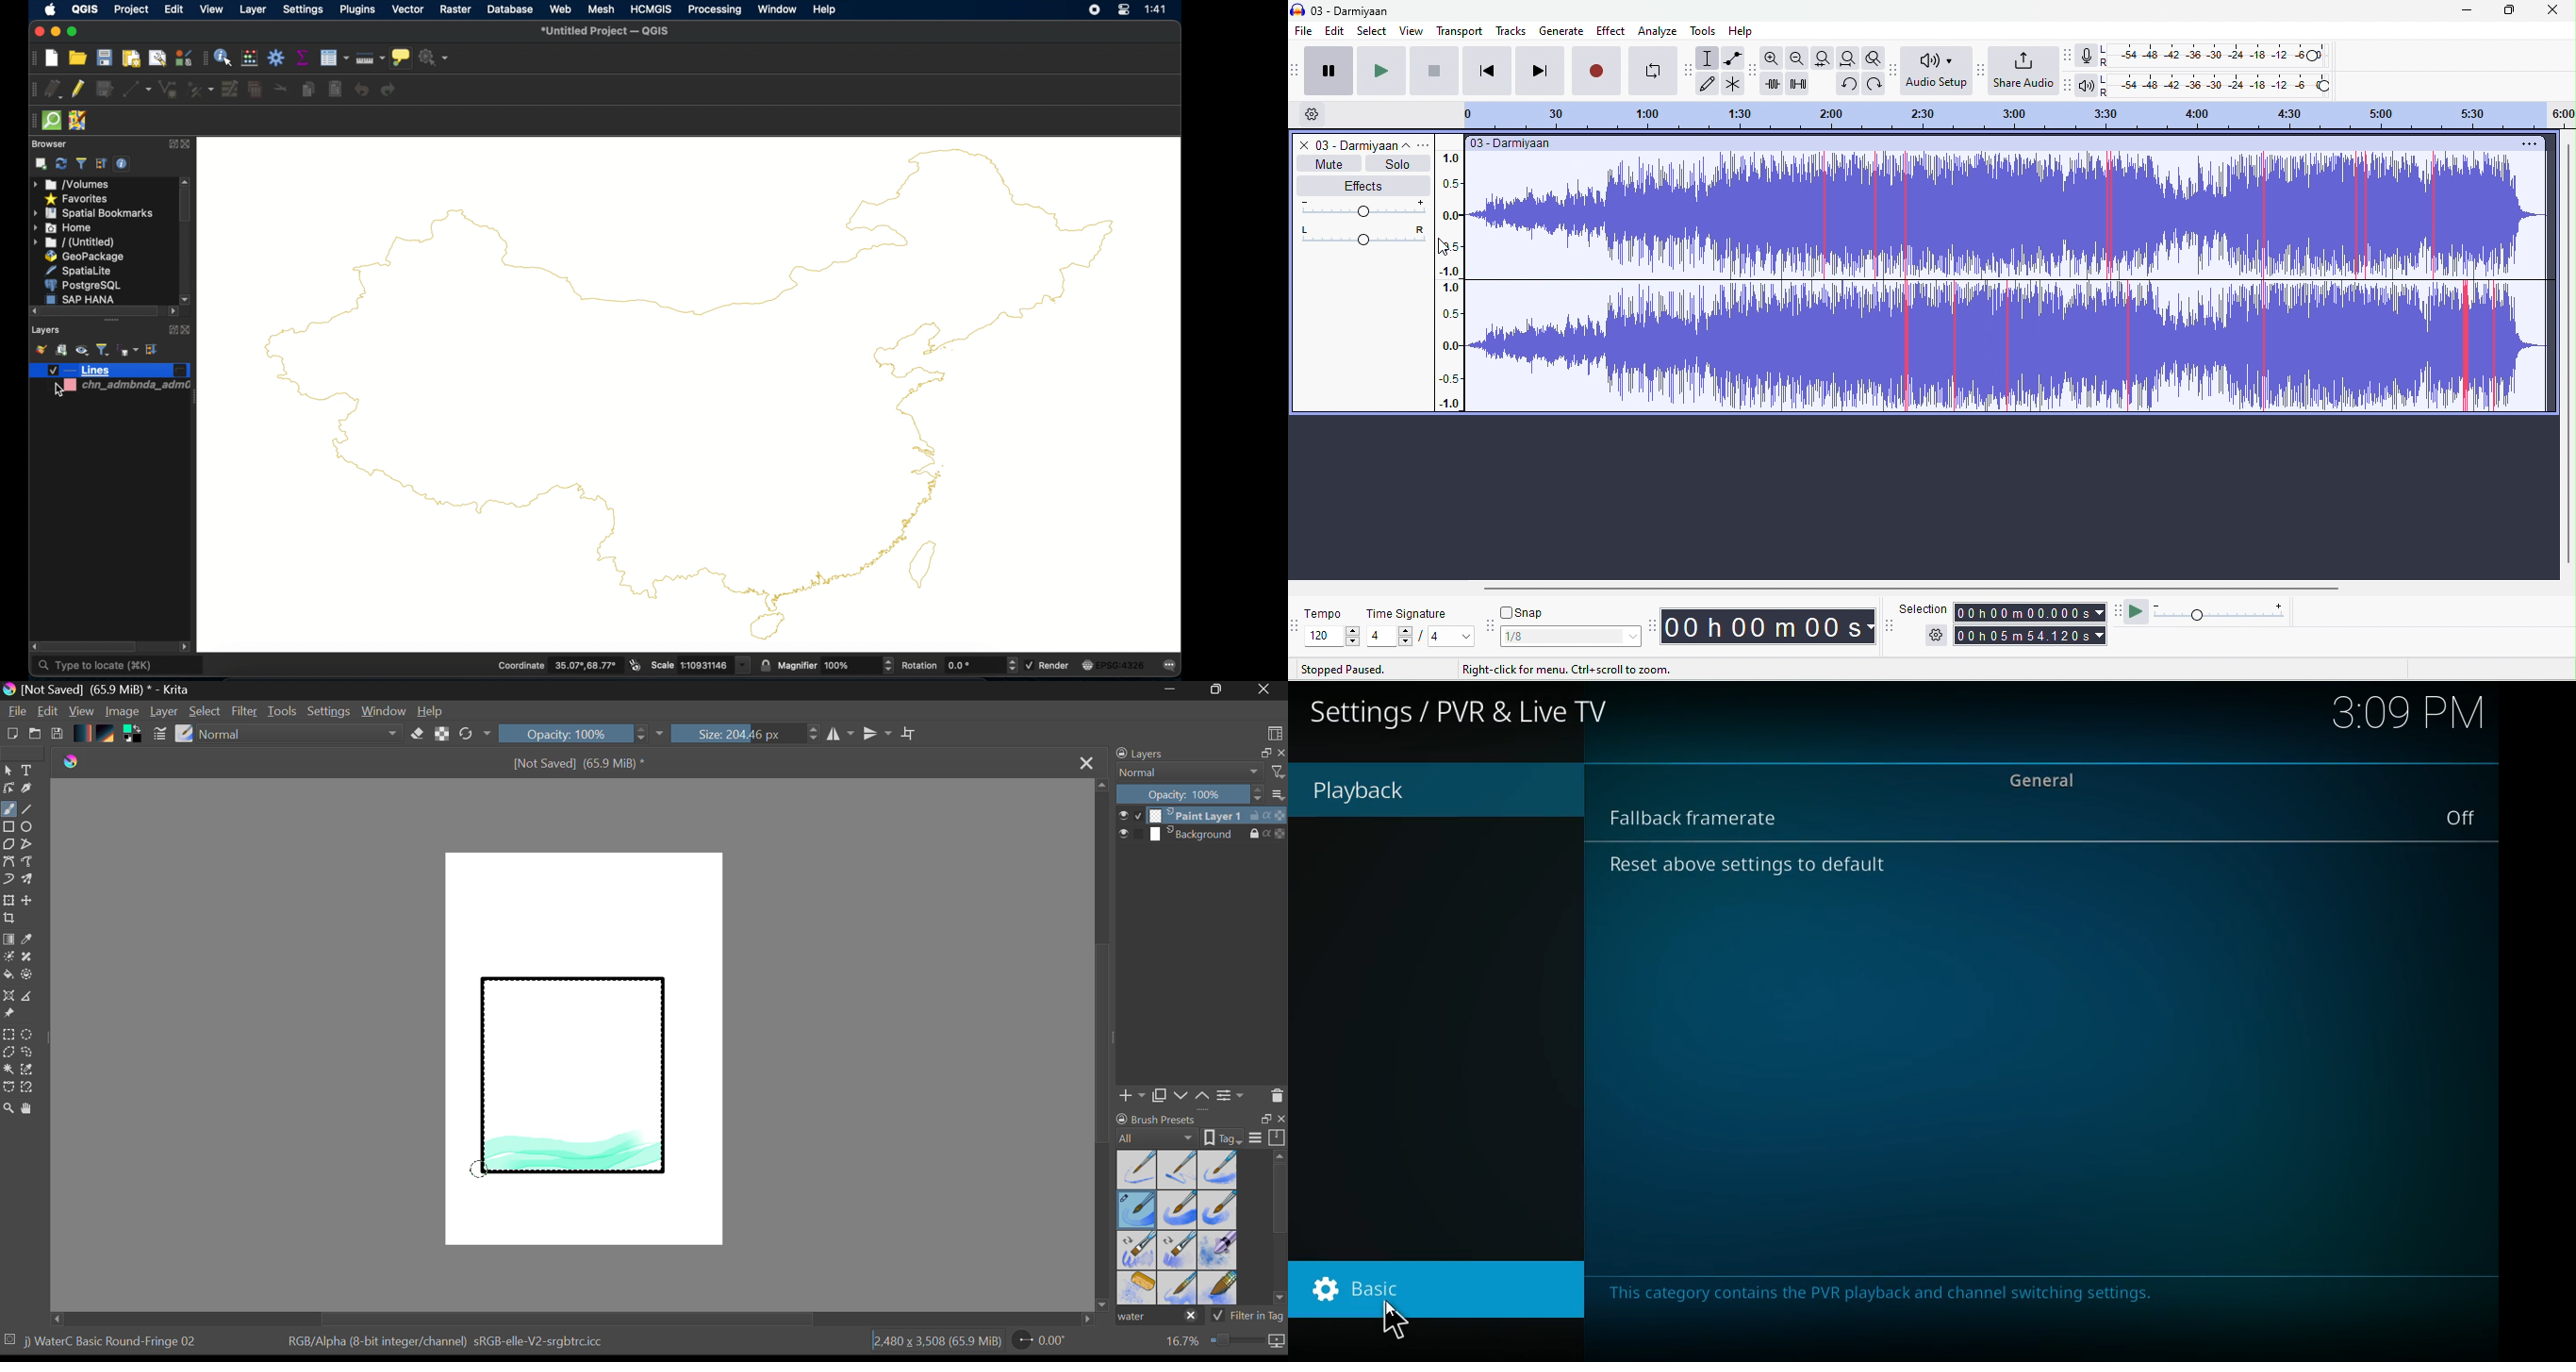  Describe the element at coordinates (38, 32) in the screenshot. I see `close` at that location.